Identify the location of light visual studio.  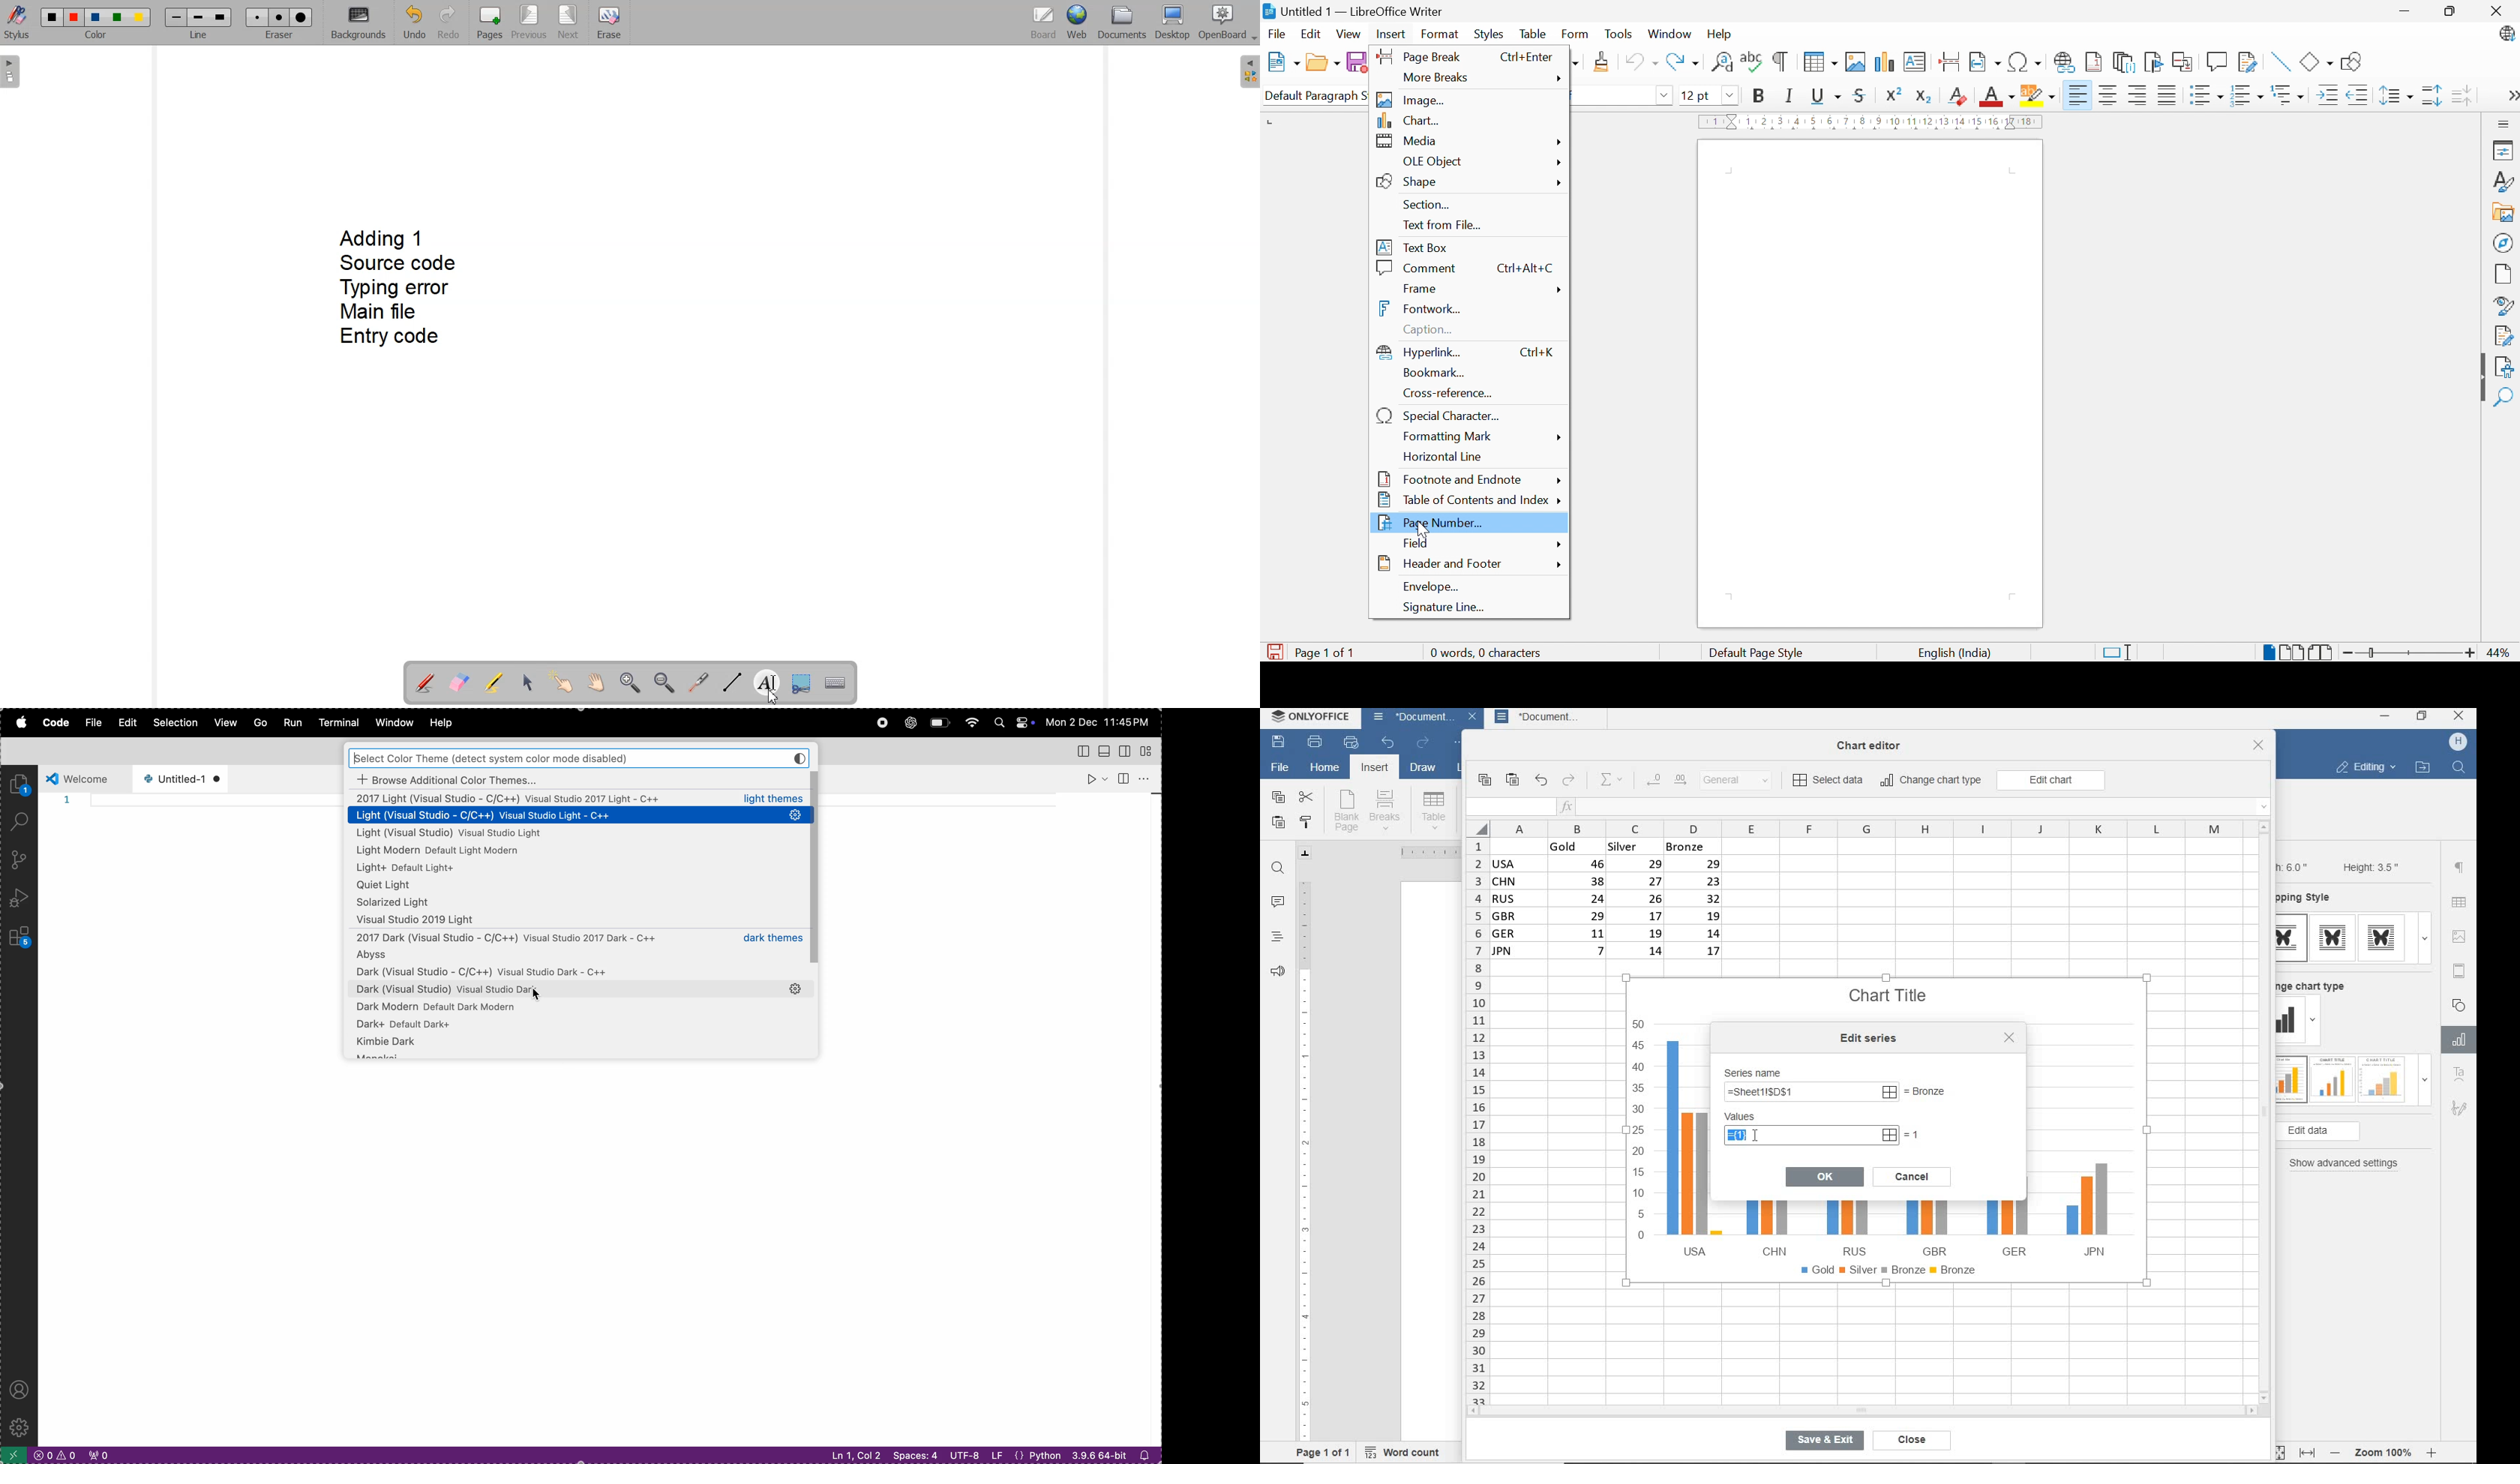
(580, 799).